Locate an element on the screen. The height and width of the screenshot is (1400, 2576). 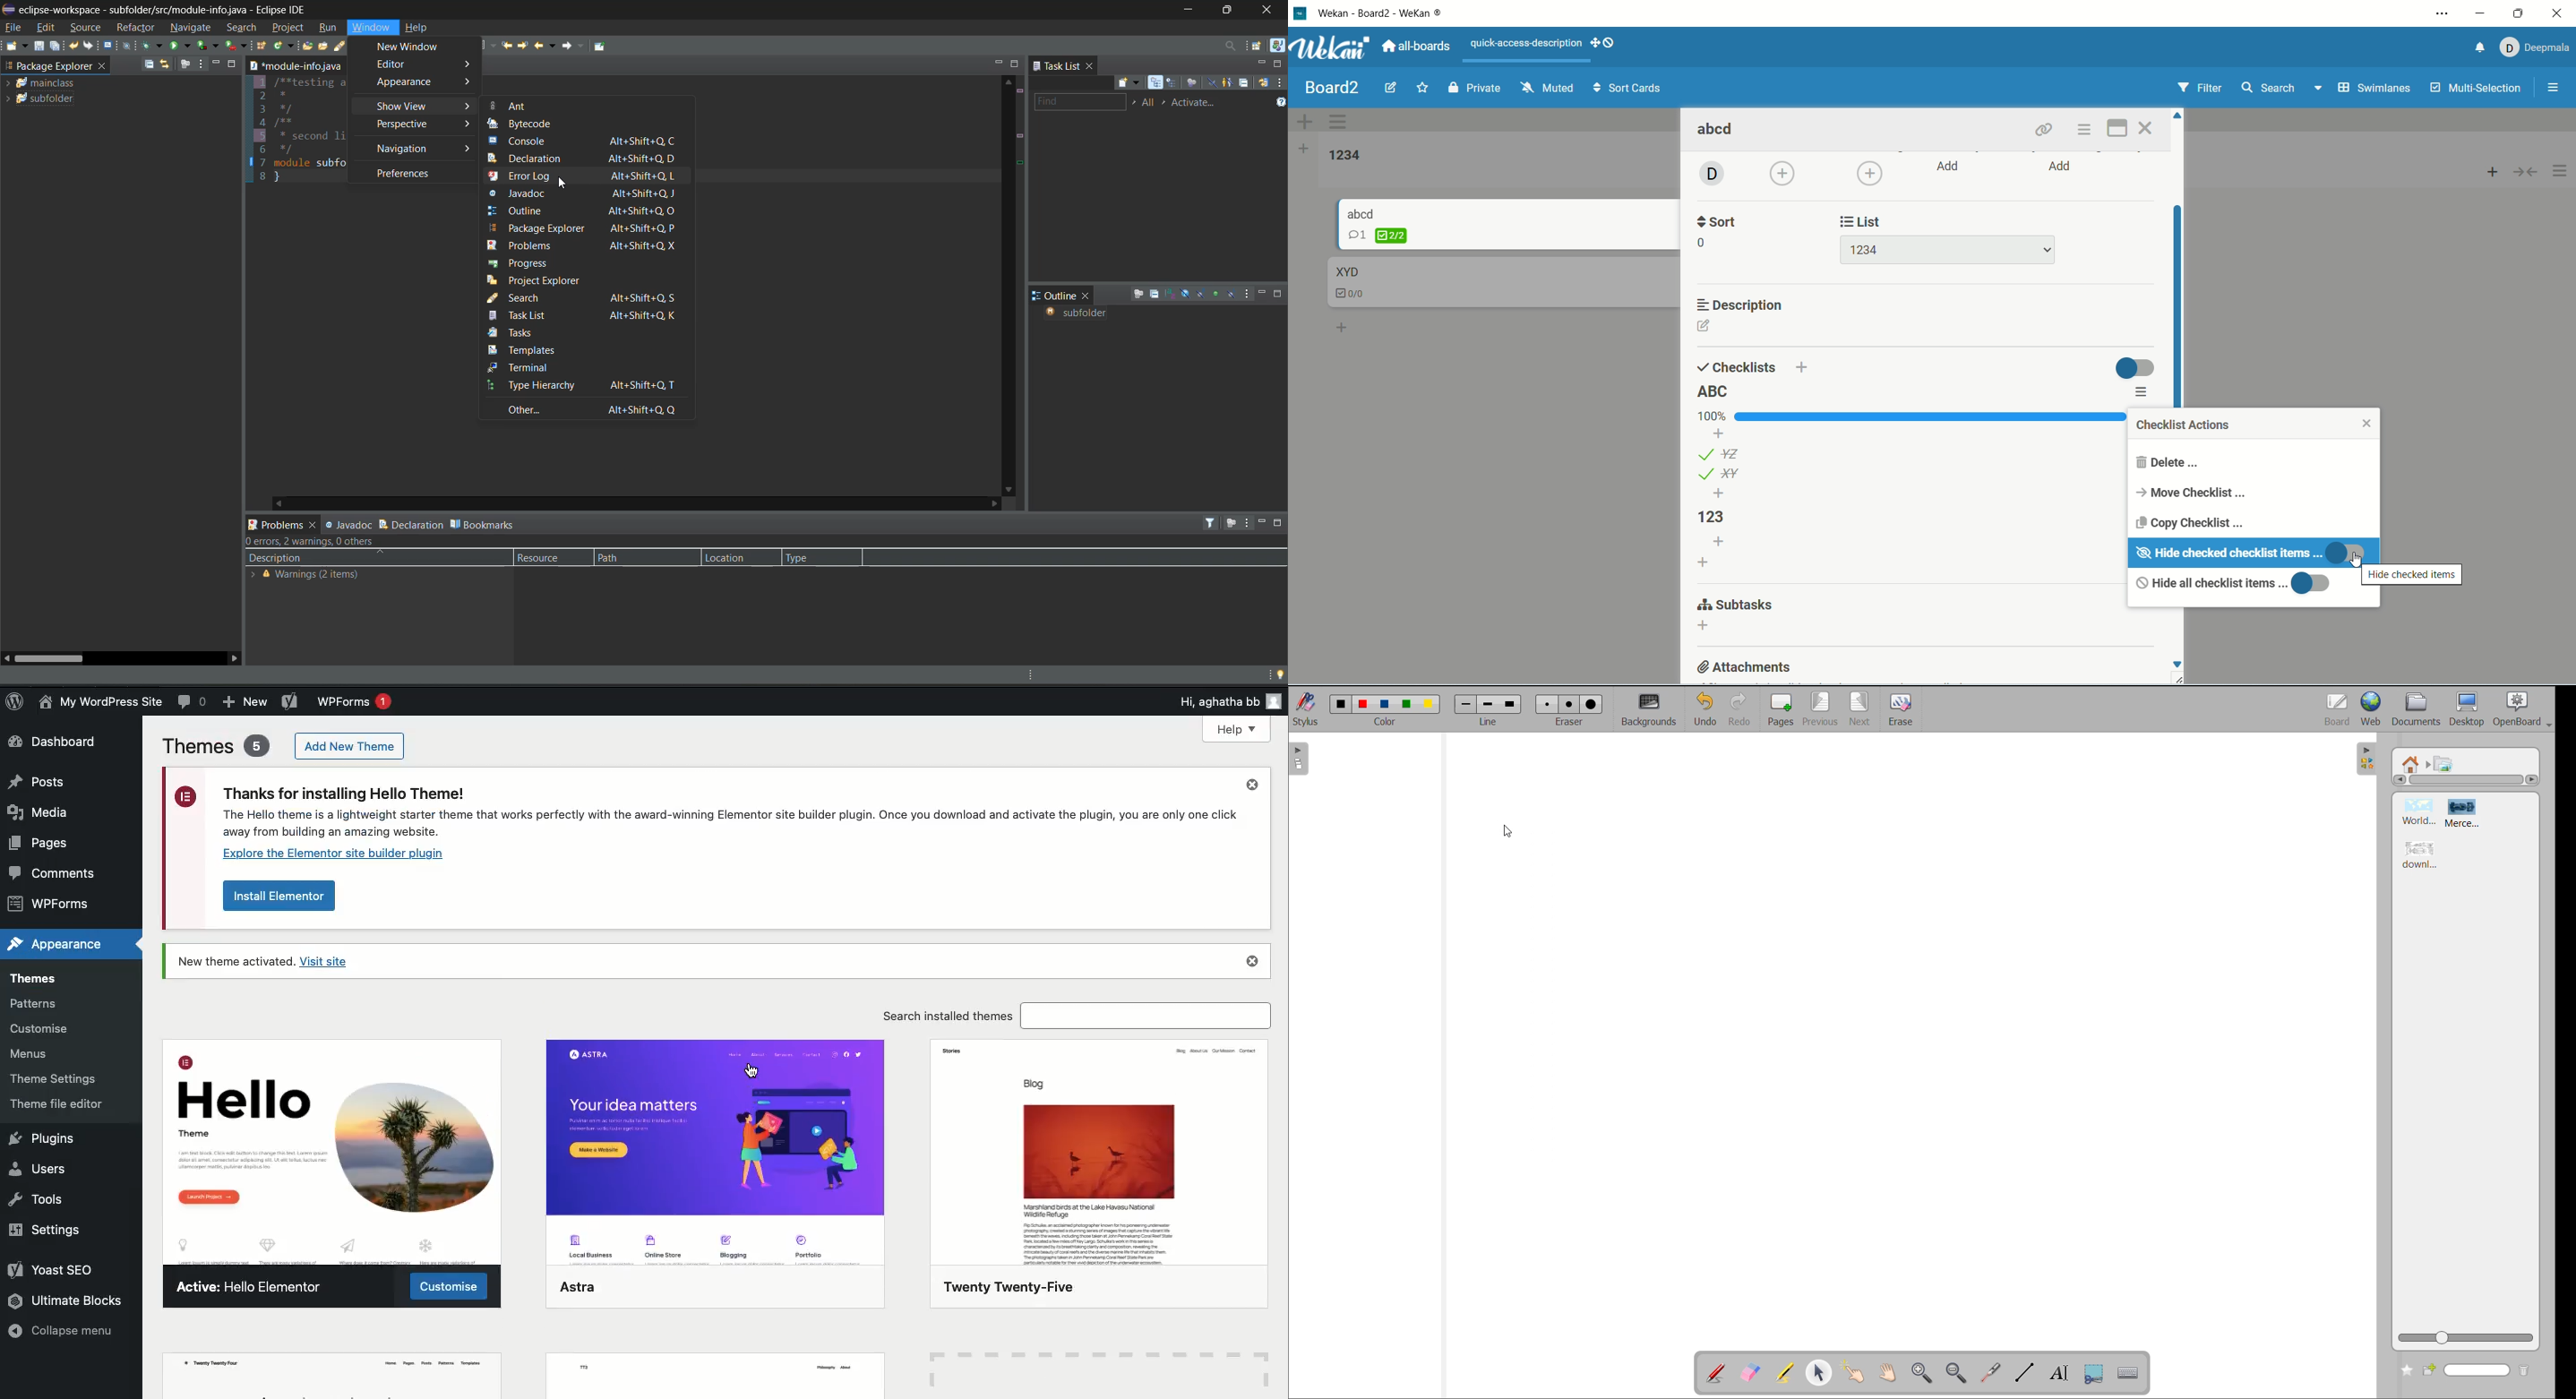
collapse all is located at coordinates (1247, 82).